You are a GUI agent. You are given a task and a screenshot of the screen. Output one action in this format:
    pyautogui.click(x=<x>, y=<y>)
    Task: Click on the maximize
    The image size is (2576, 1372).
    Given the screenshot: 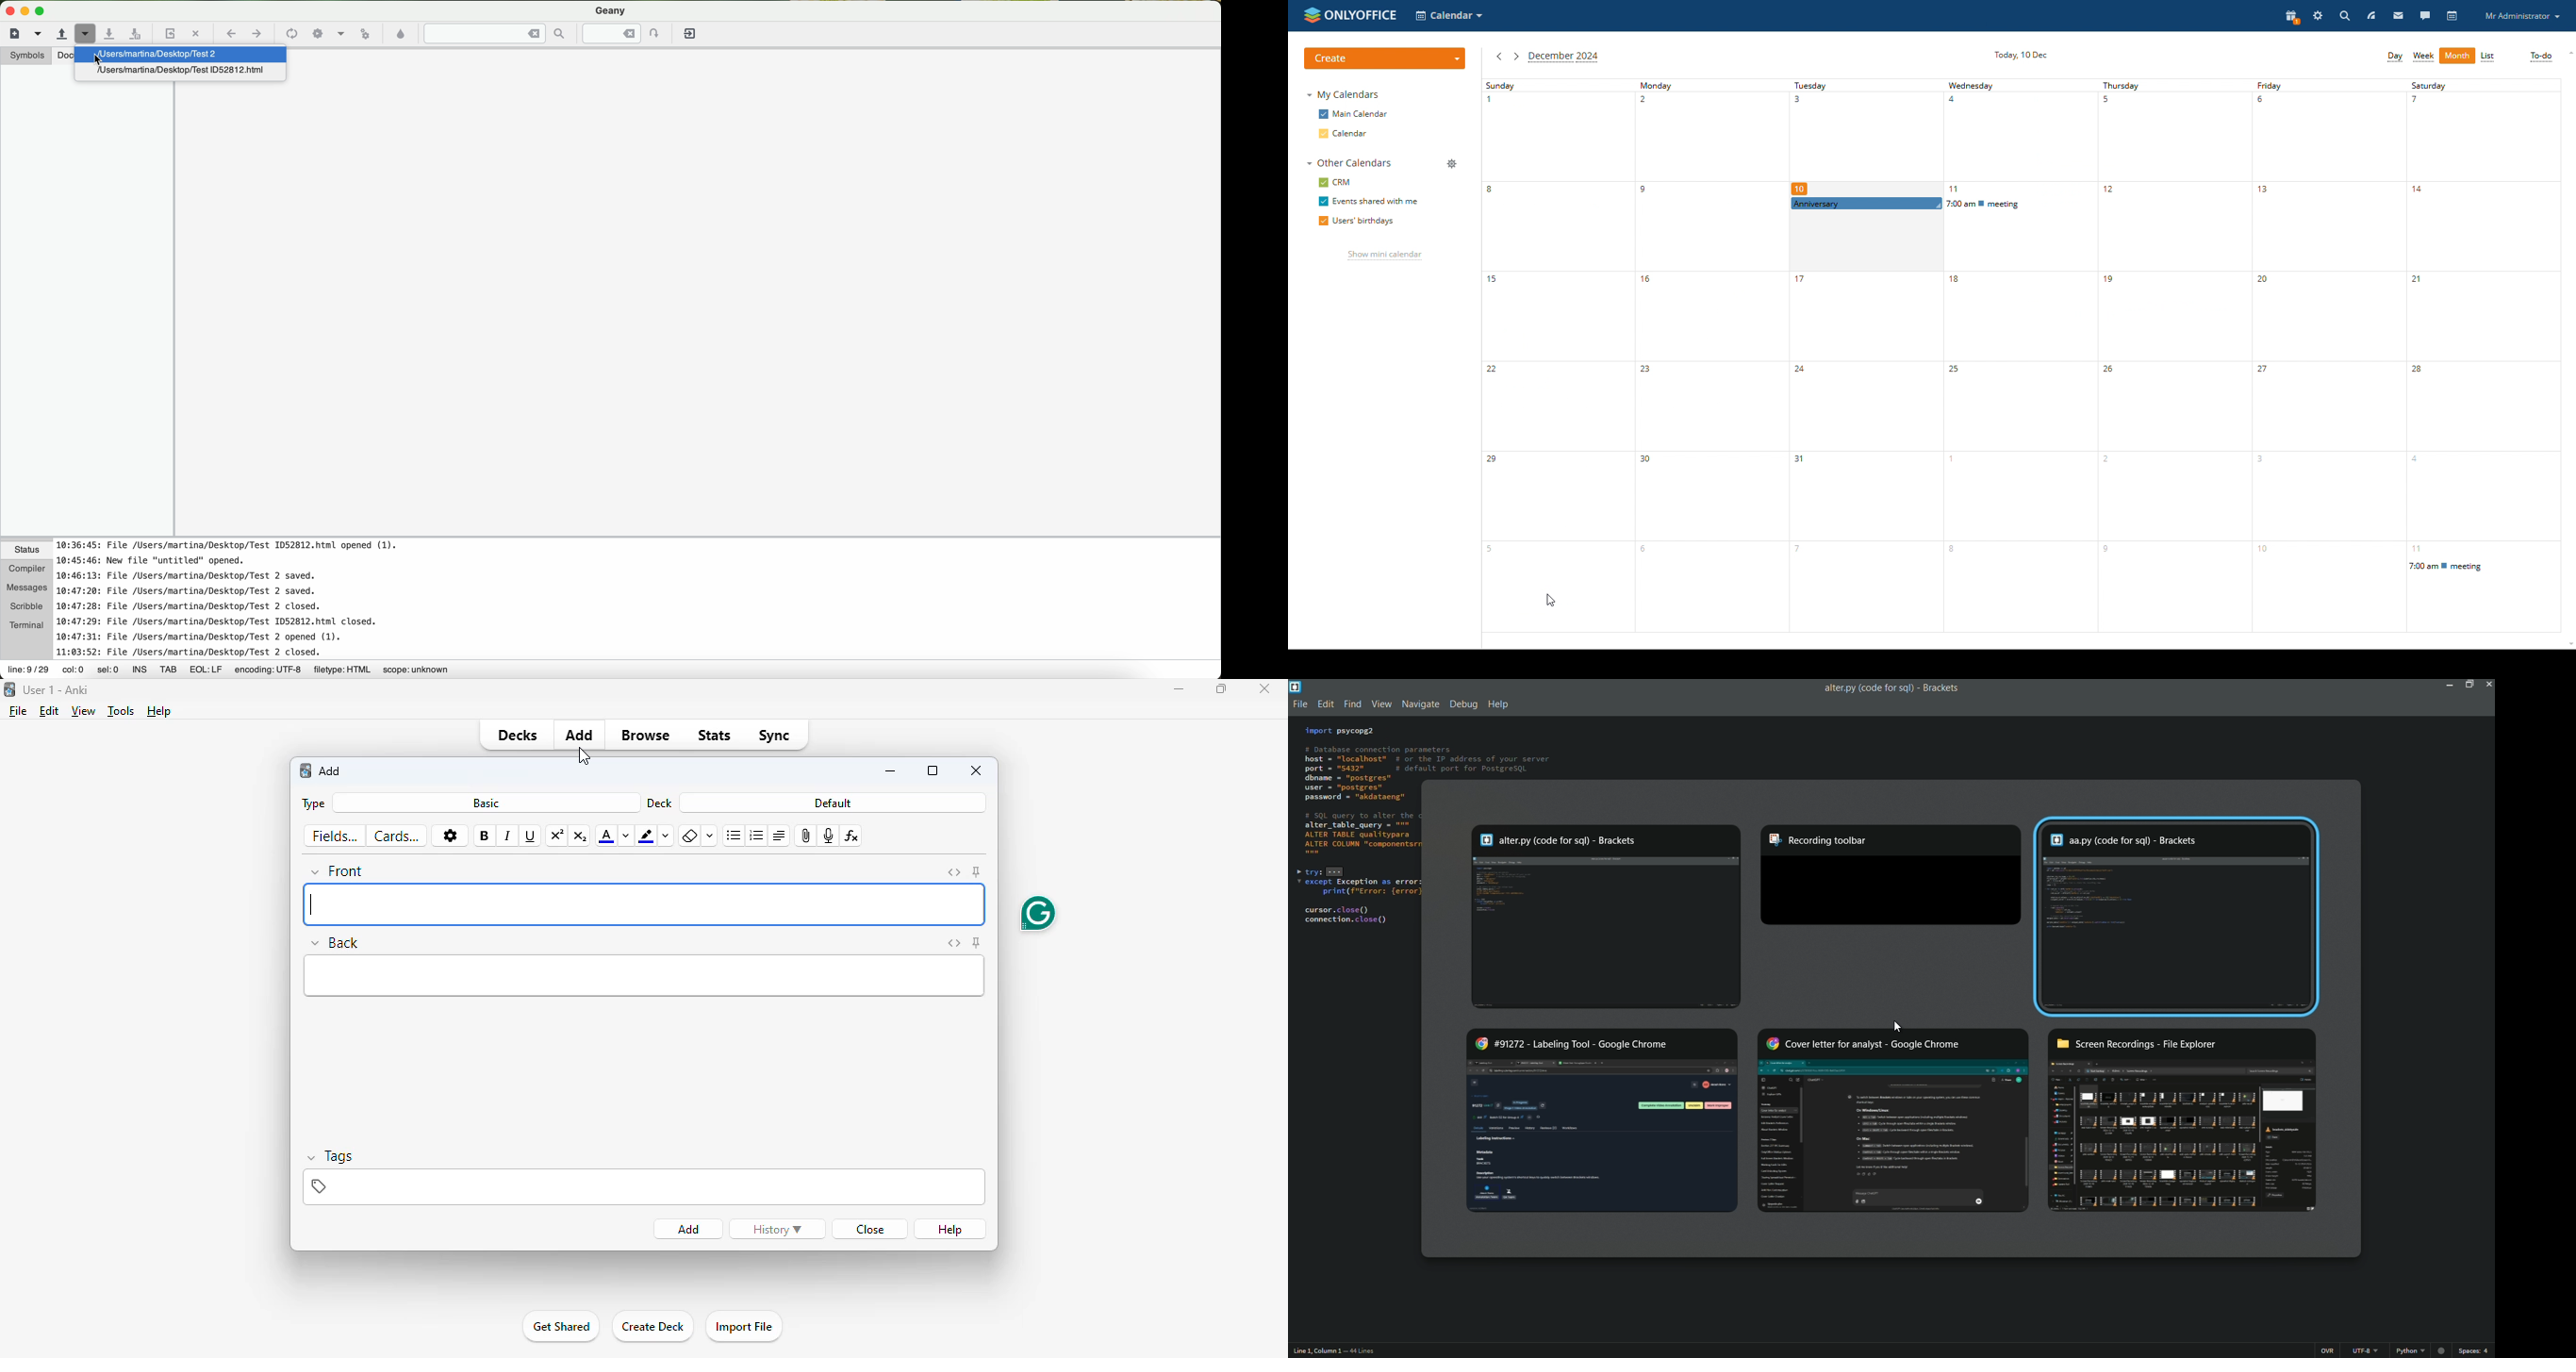 What is the action you would take?
    pyautogui.click(x=2467, y=685)
    